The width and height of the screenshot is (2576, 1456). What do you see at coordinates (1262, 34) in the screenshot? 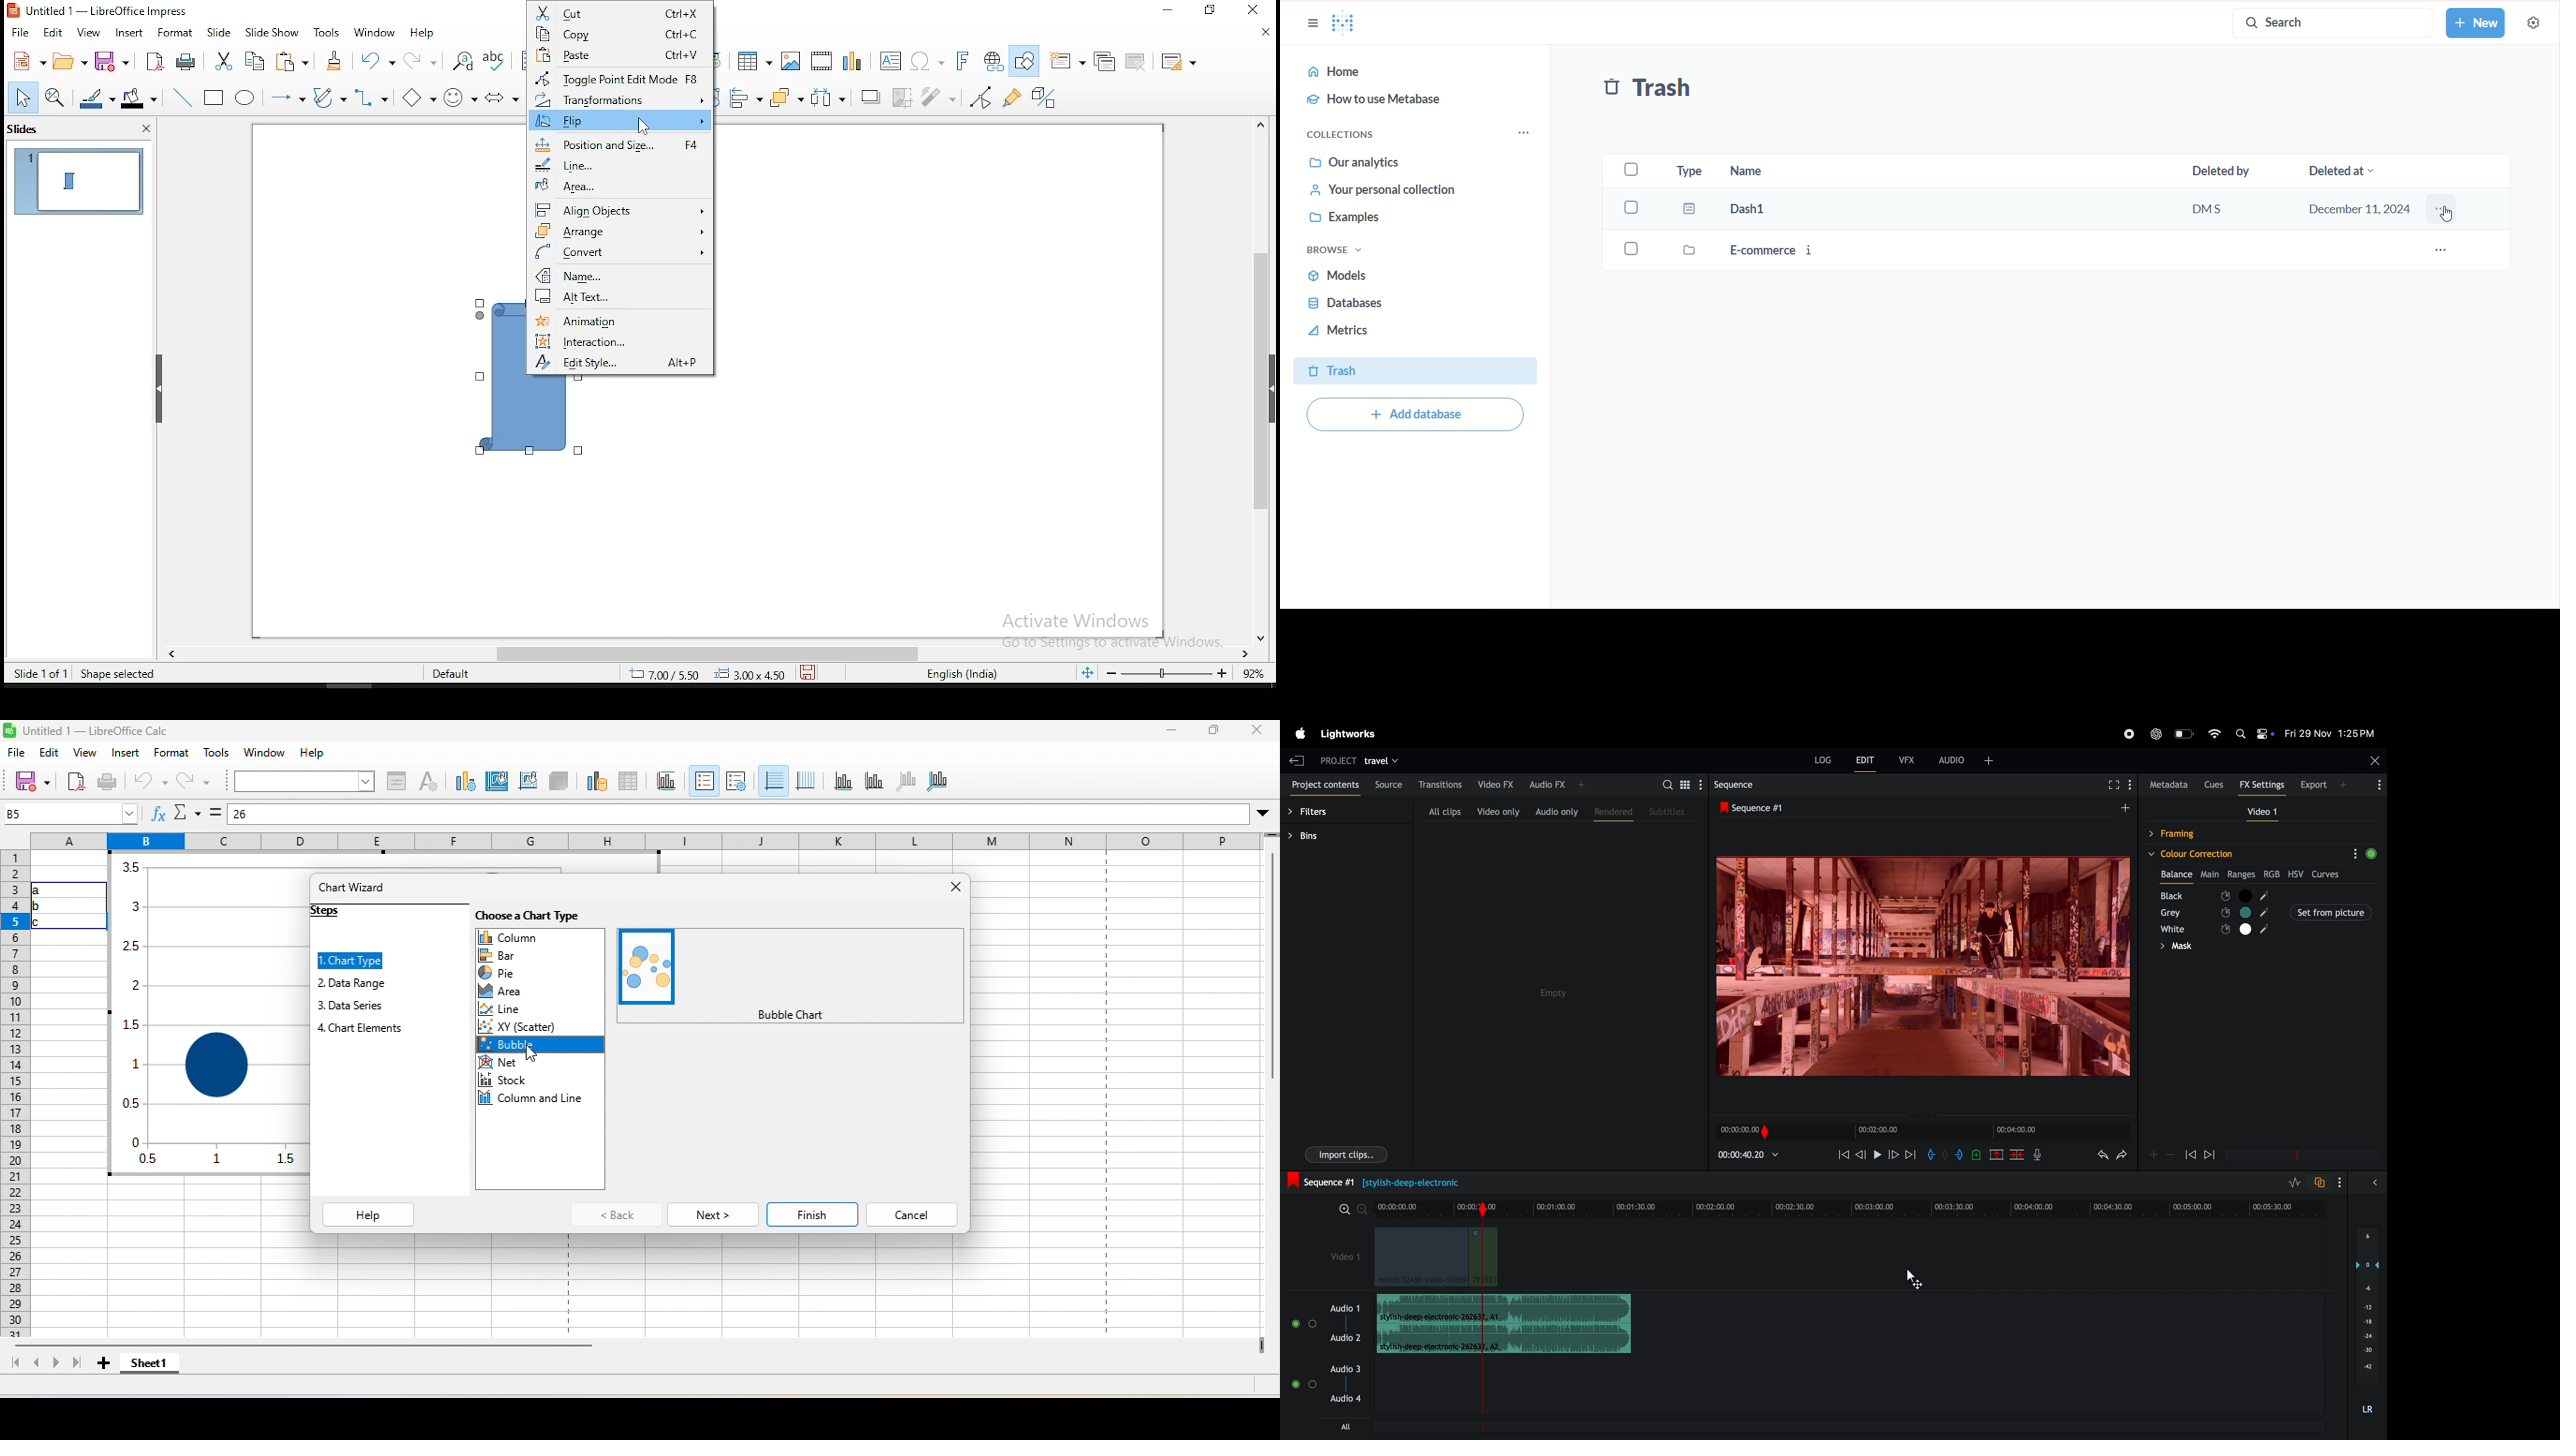
I see `close` at bounding box center [1262, 34].